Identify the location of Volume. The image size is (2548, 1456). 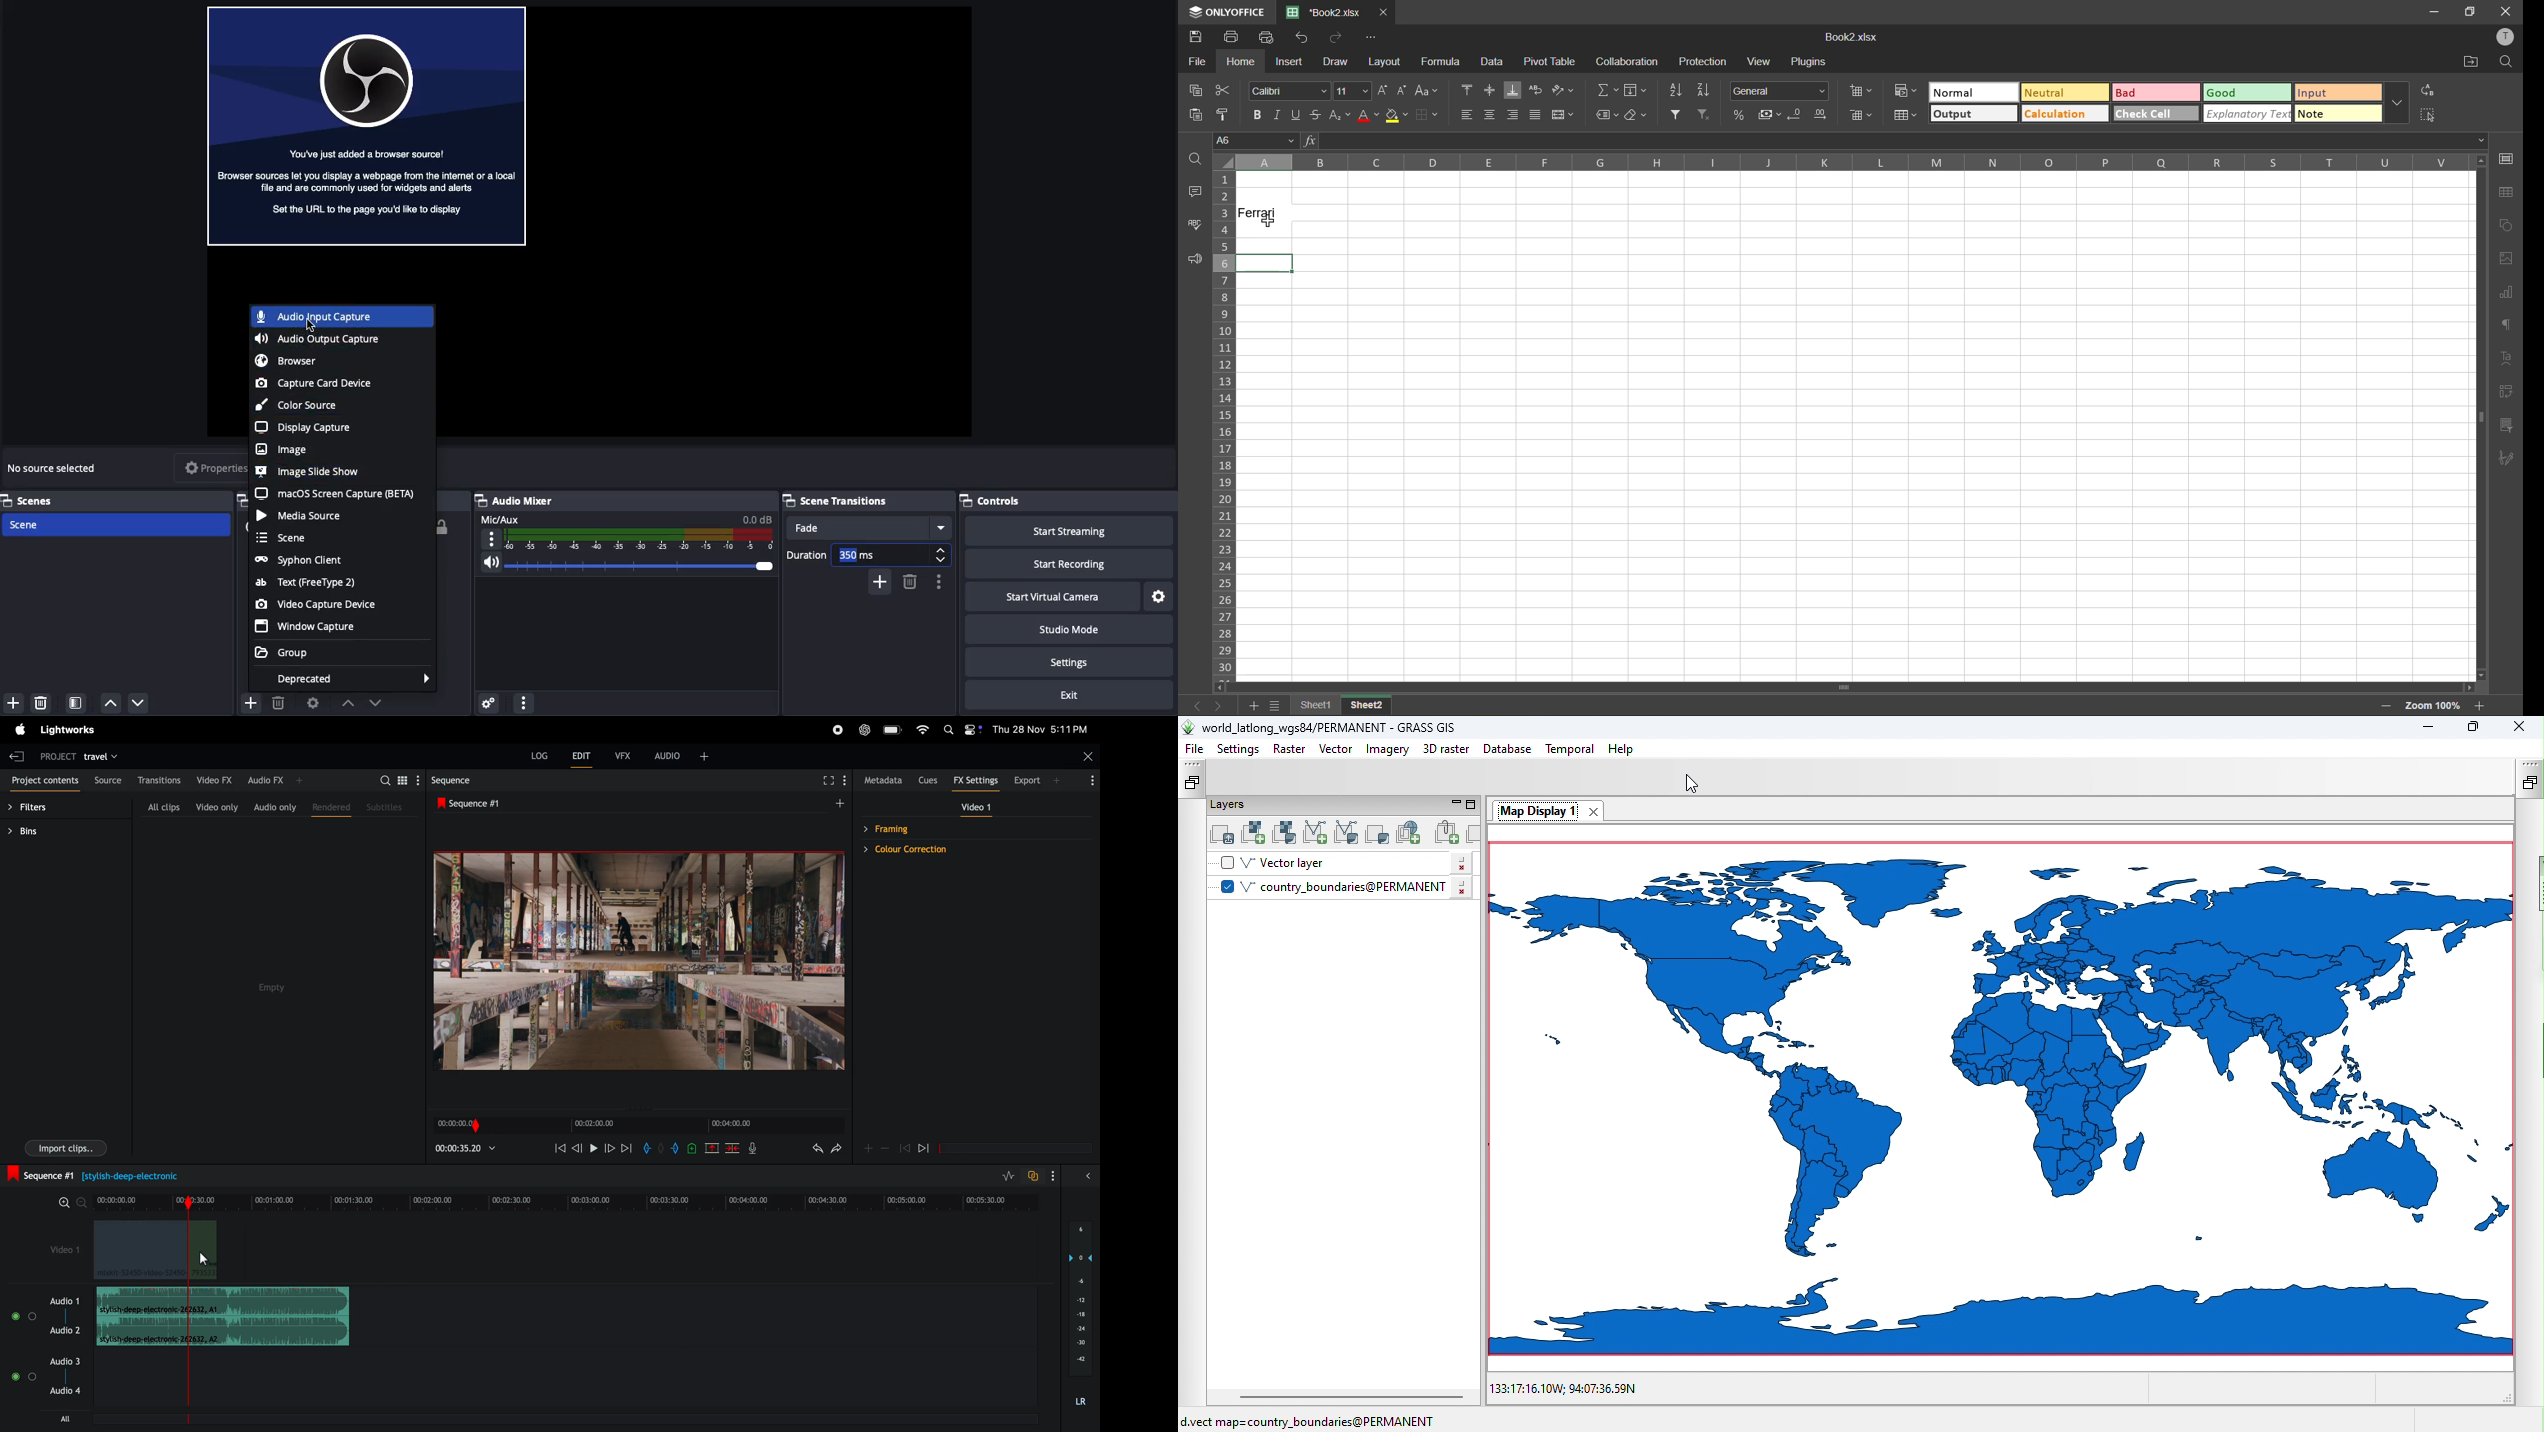
(625, 563).